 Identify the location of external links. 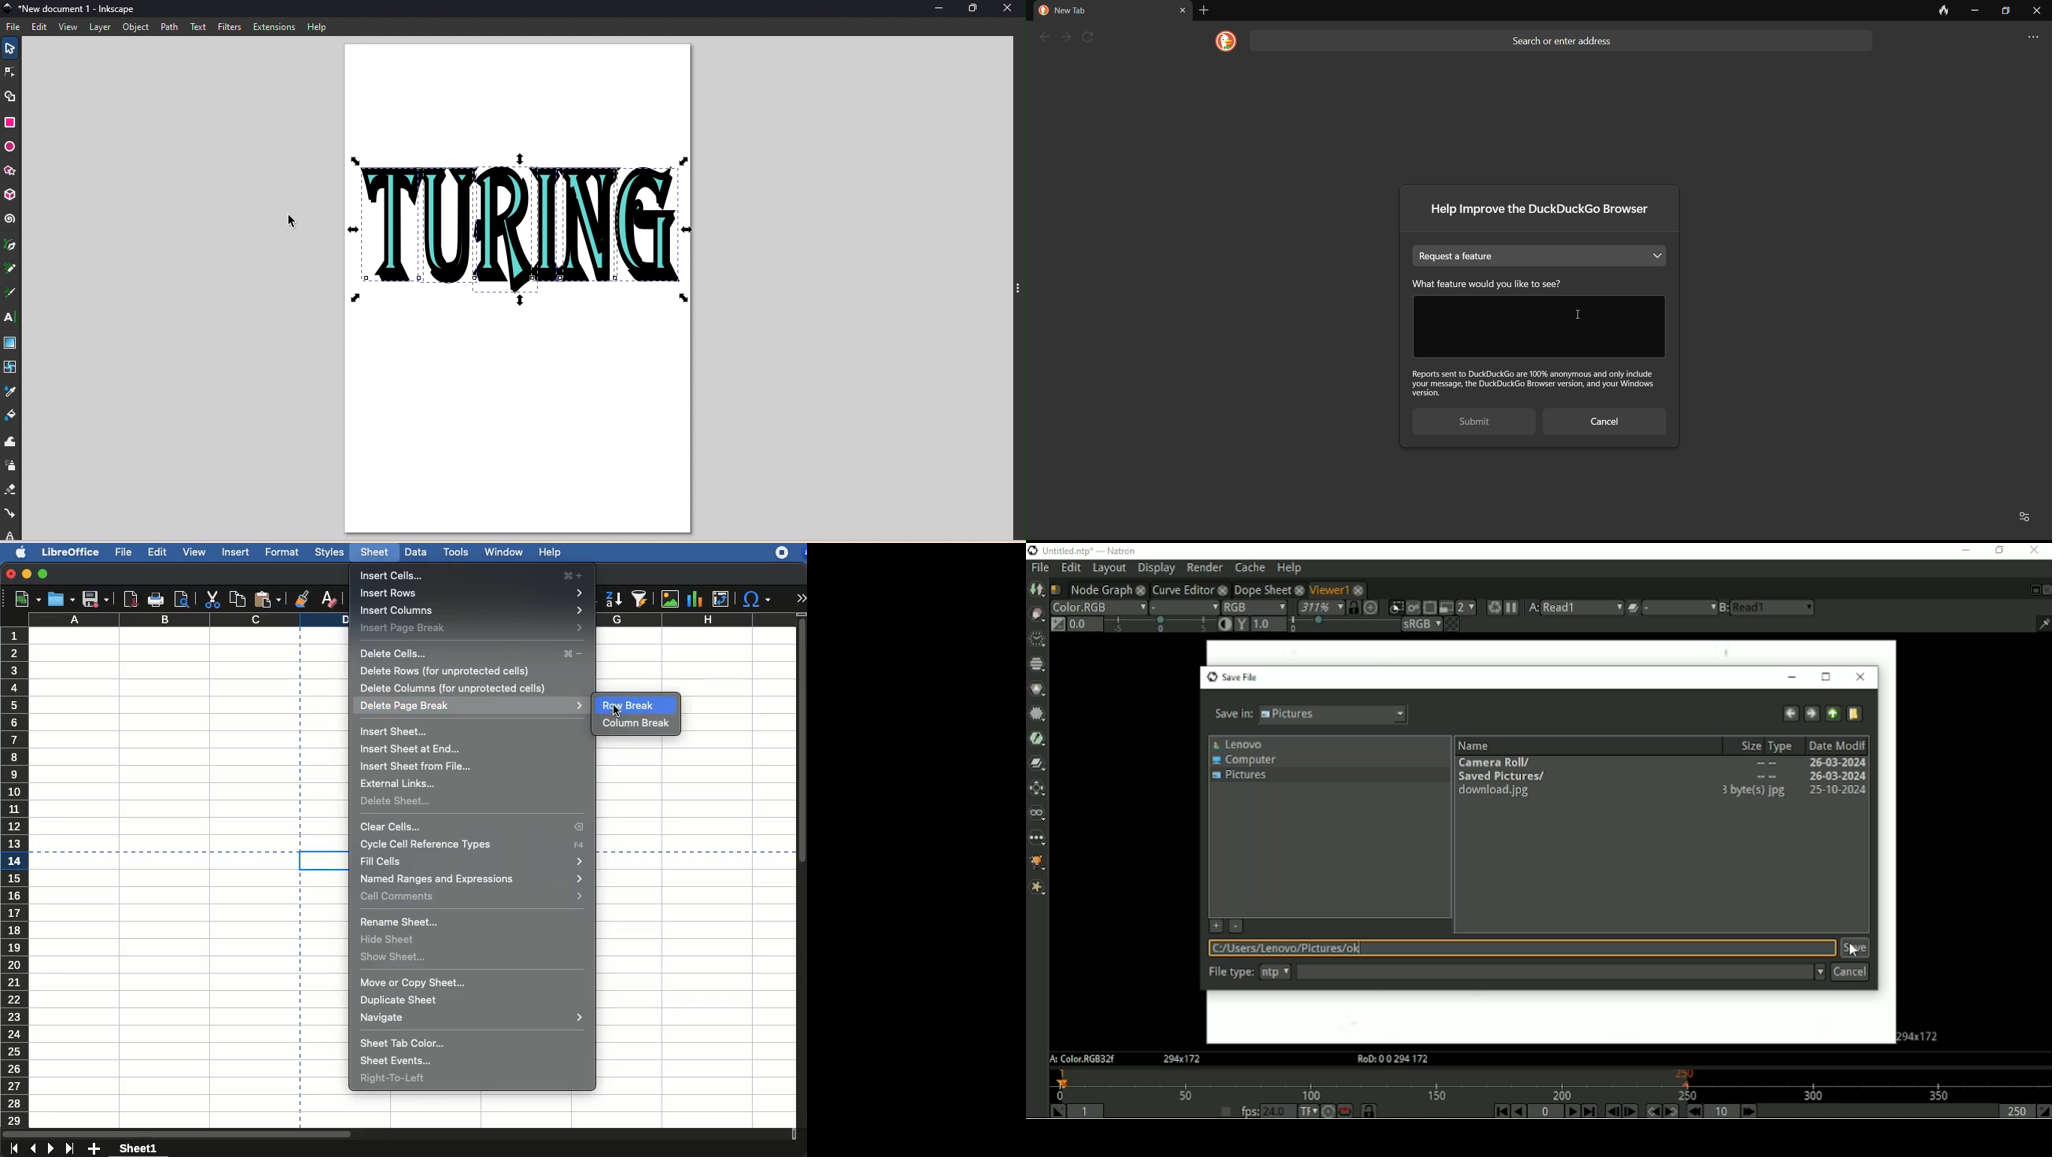
(403, 783).